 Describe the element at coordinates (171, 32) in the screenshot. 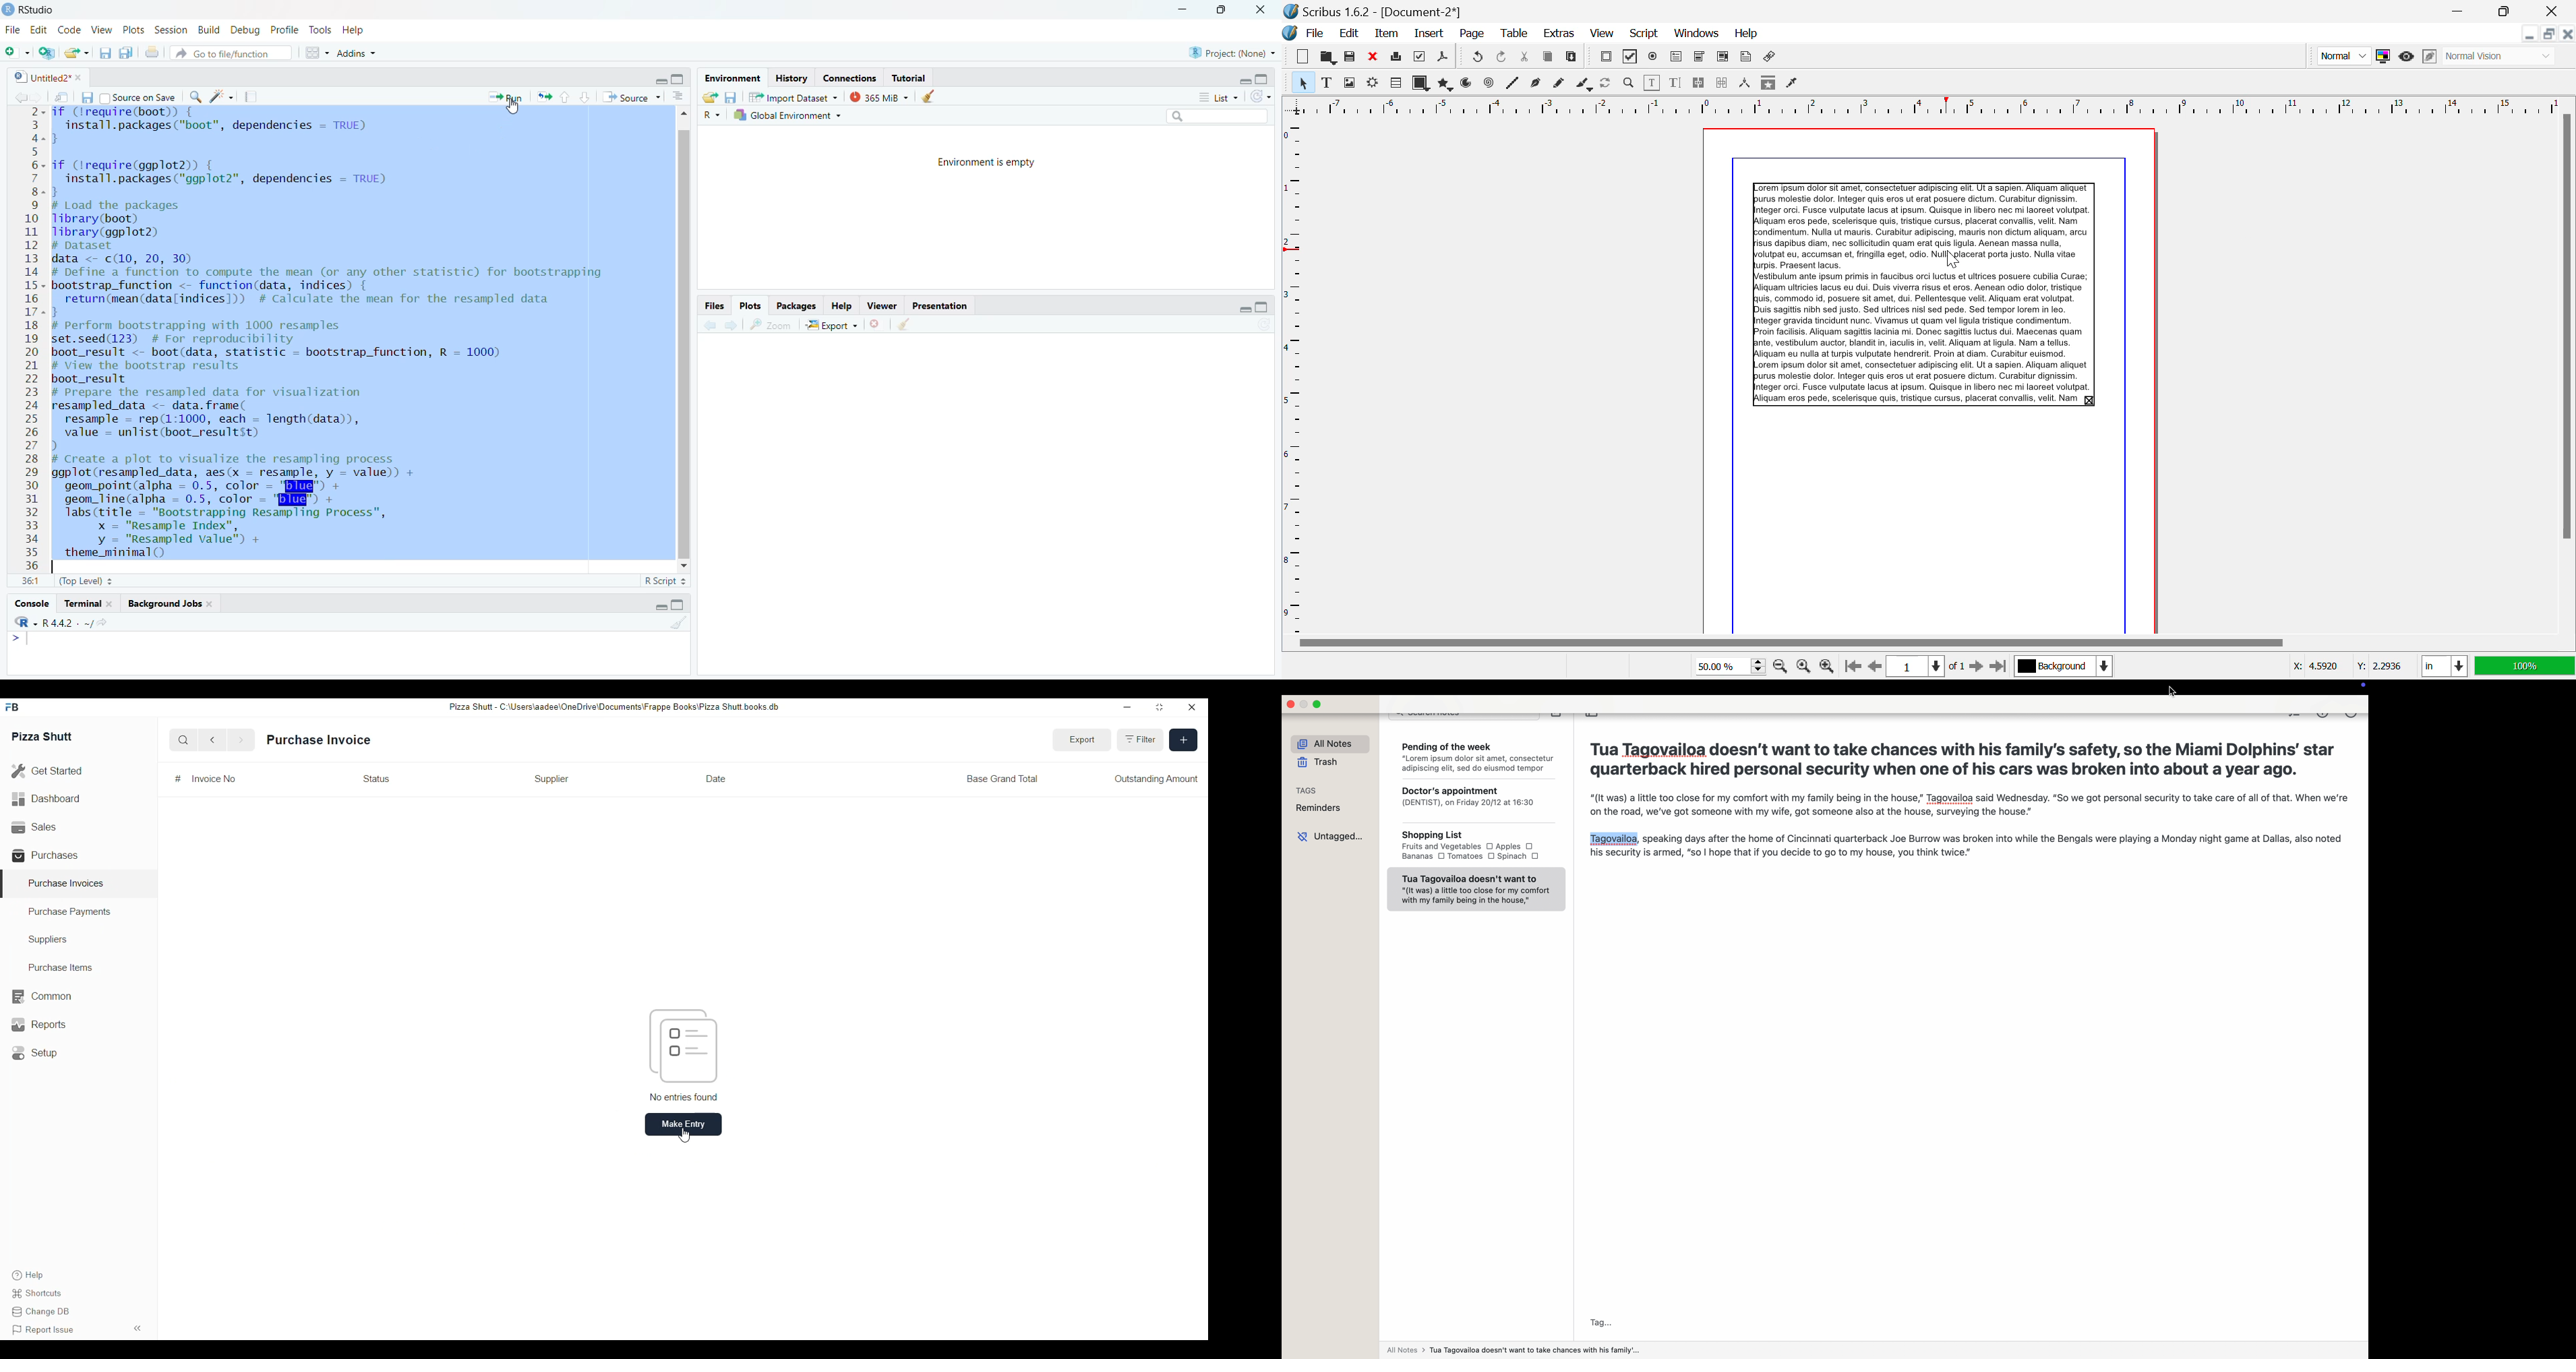

I see `Session` at that location.